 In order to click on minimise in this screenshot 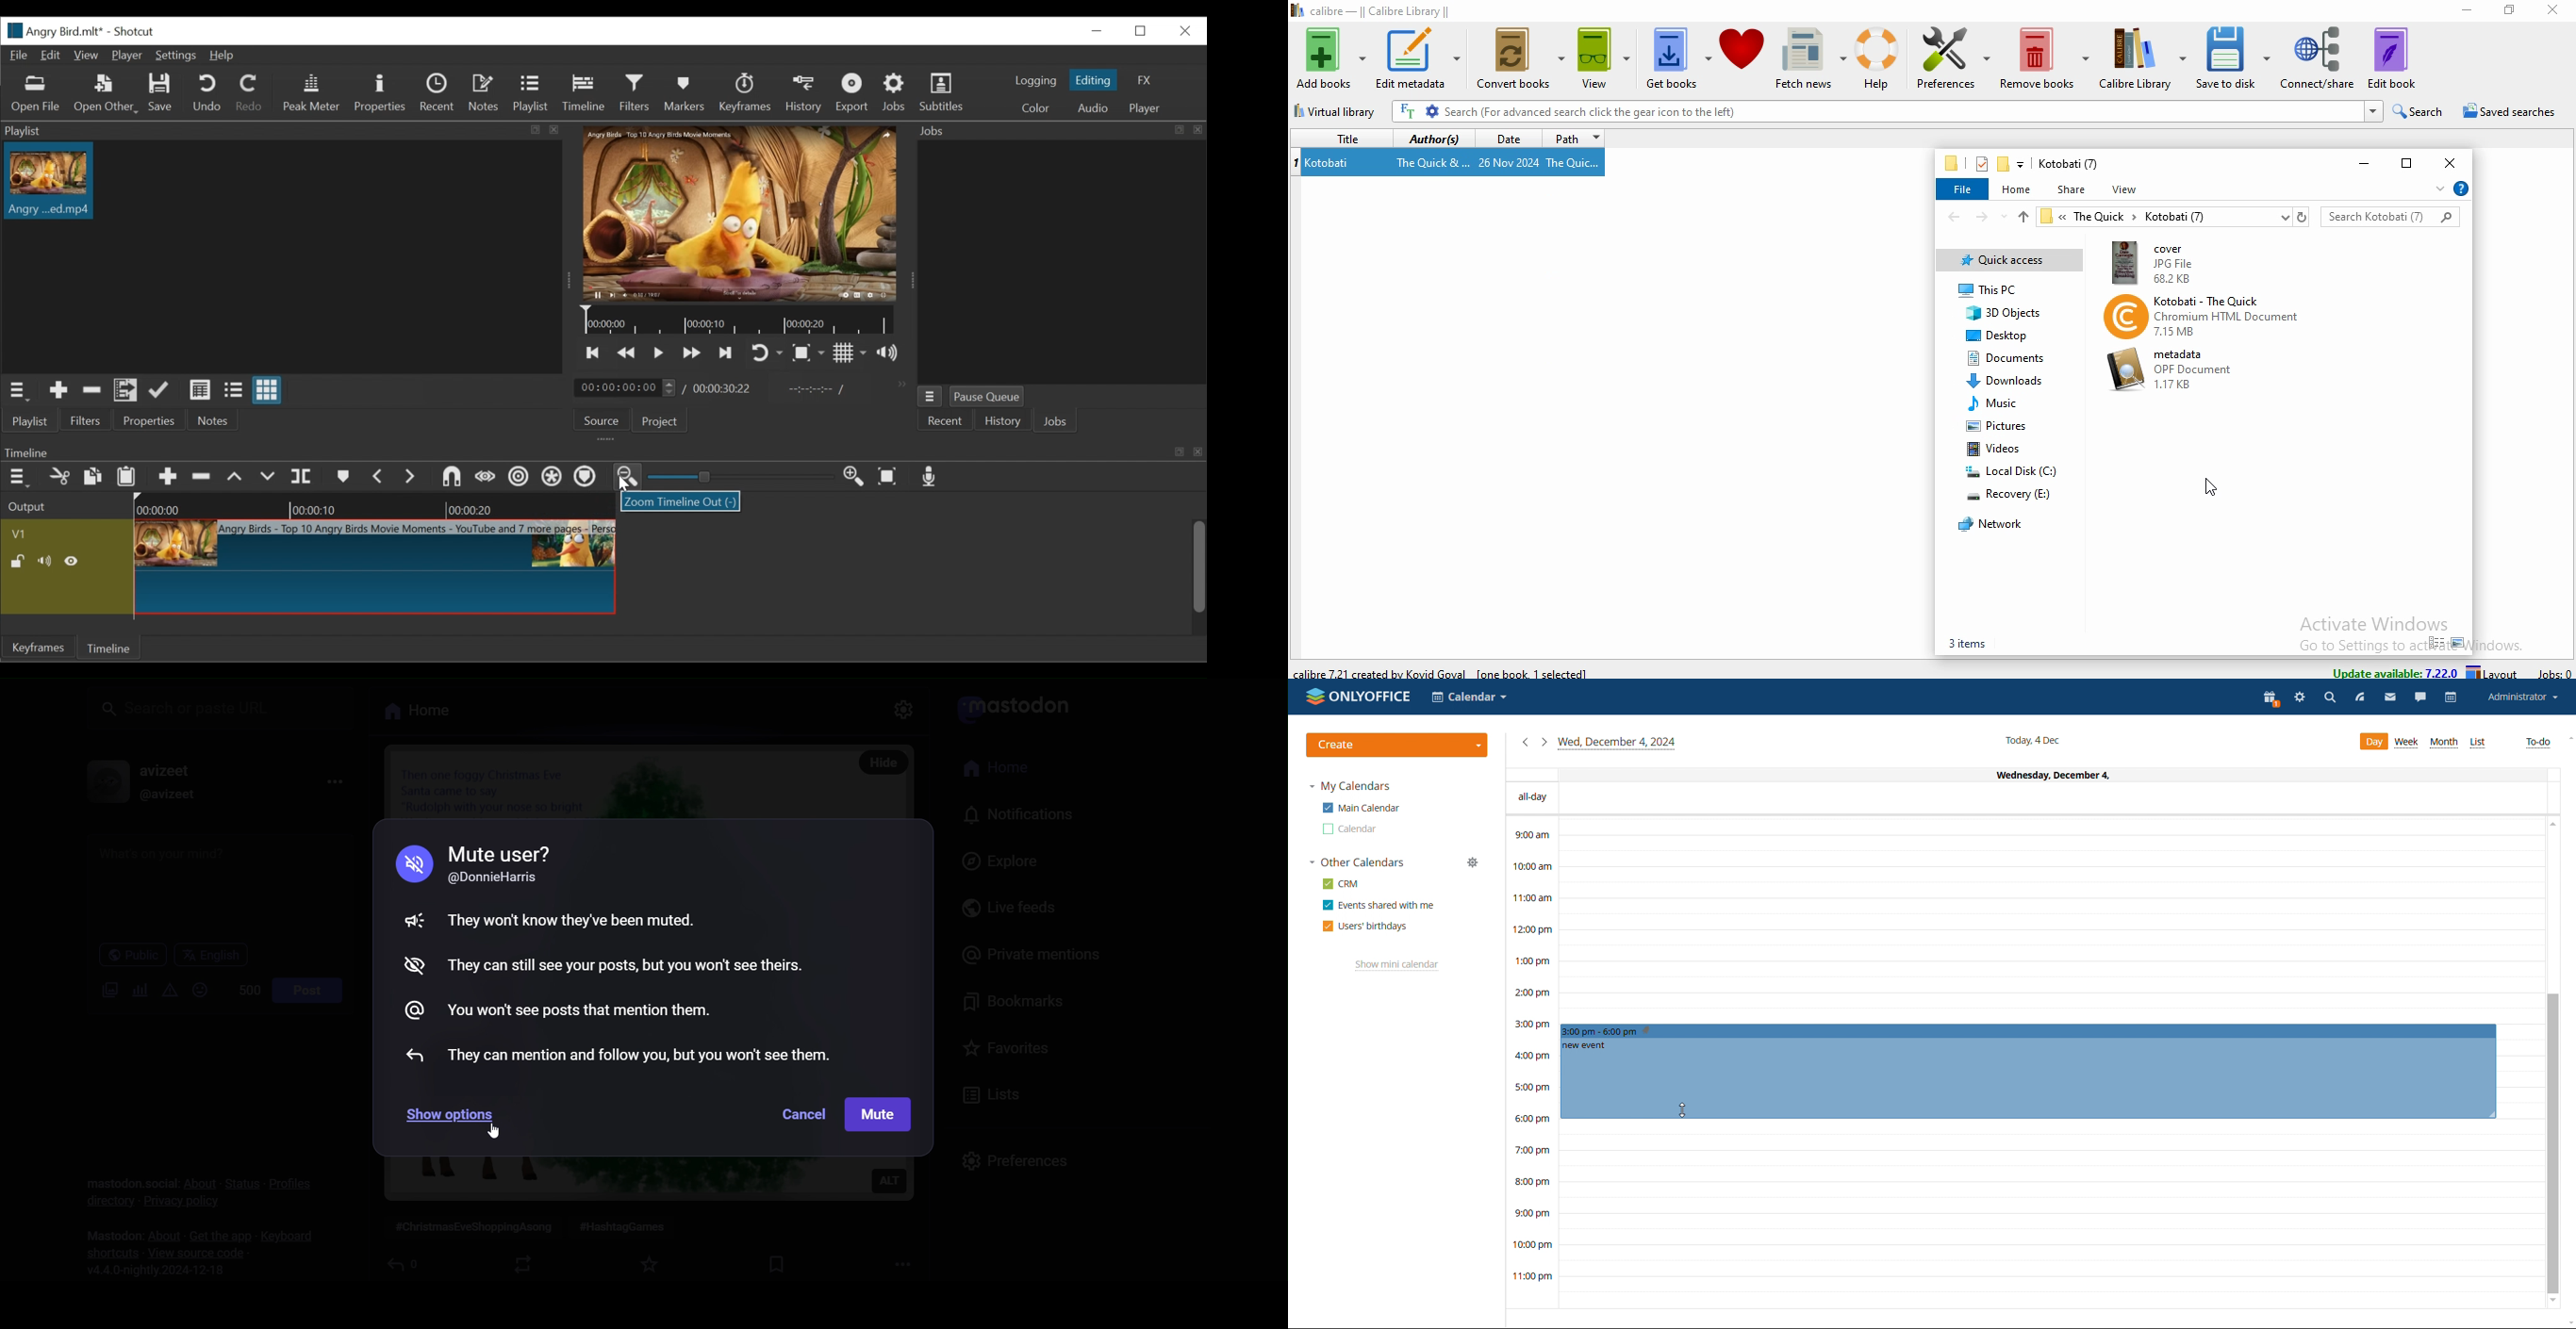, I will do `click(2358, 165)`.